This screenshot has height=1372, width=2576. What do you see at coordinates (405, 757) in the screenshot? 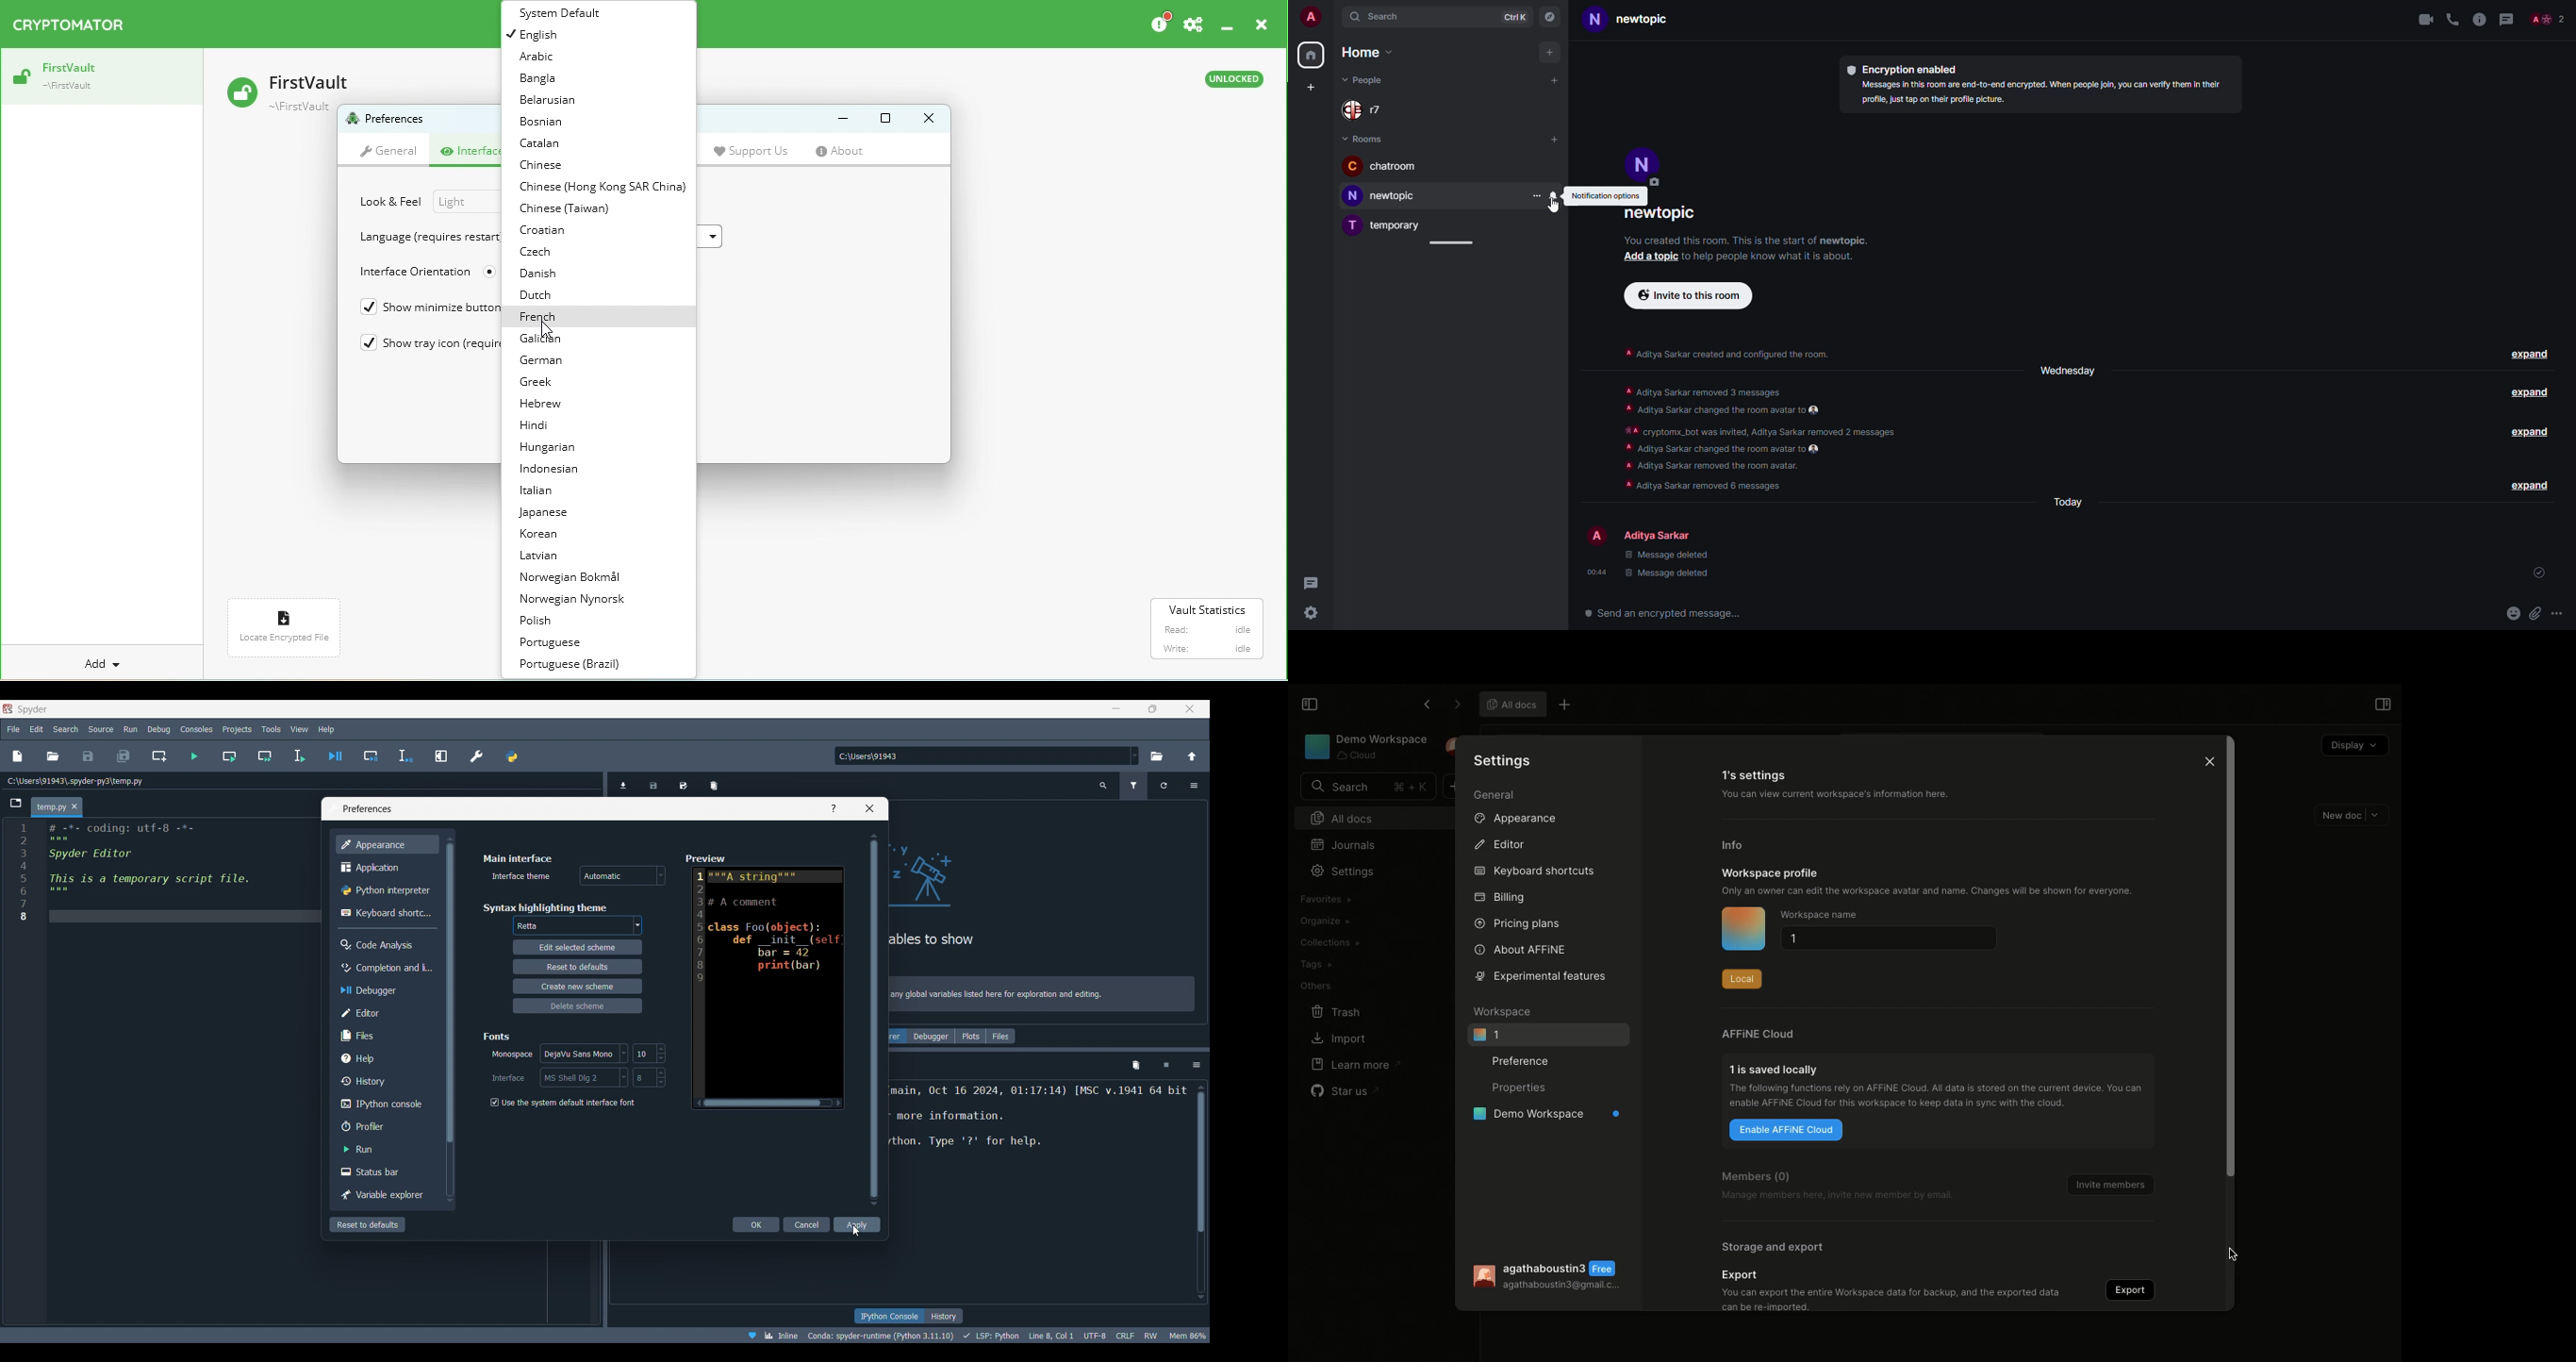
I see `Debug selection or current line` at bounding box center [405, 757].